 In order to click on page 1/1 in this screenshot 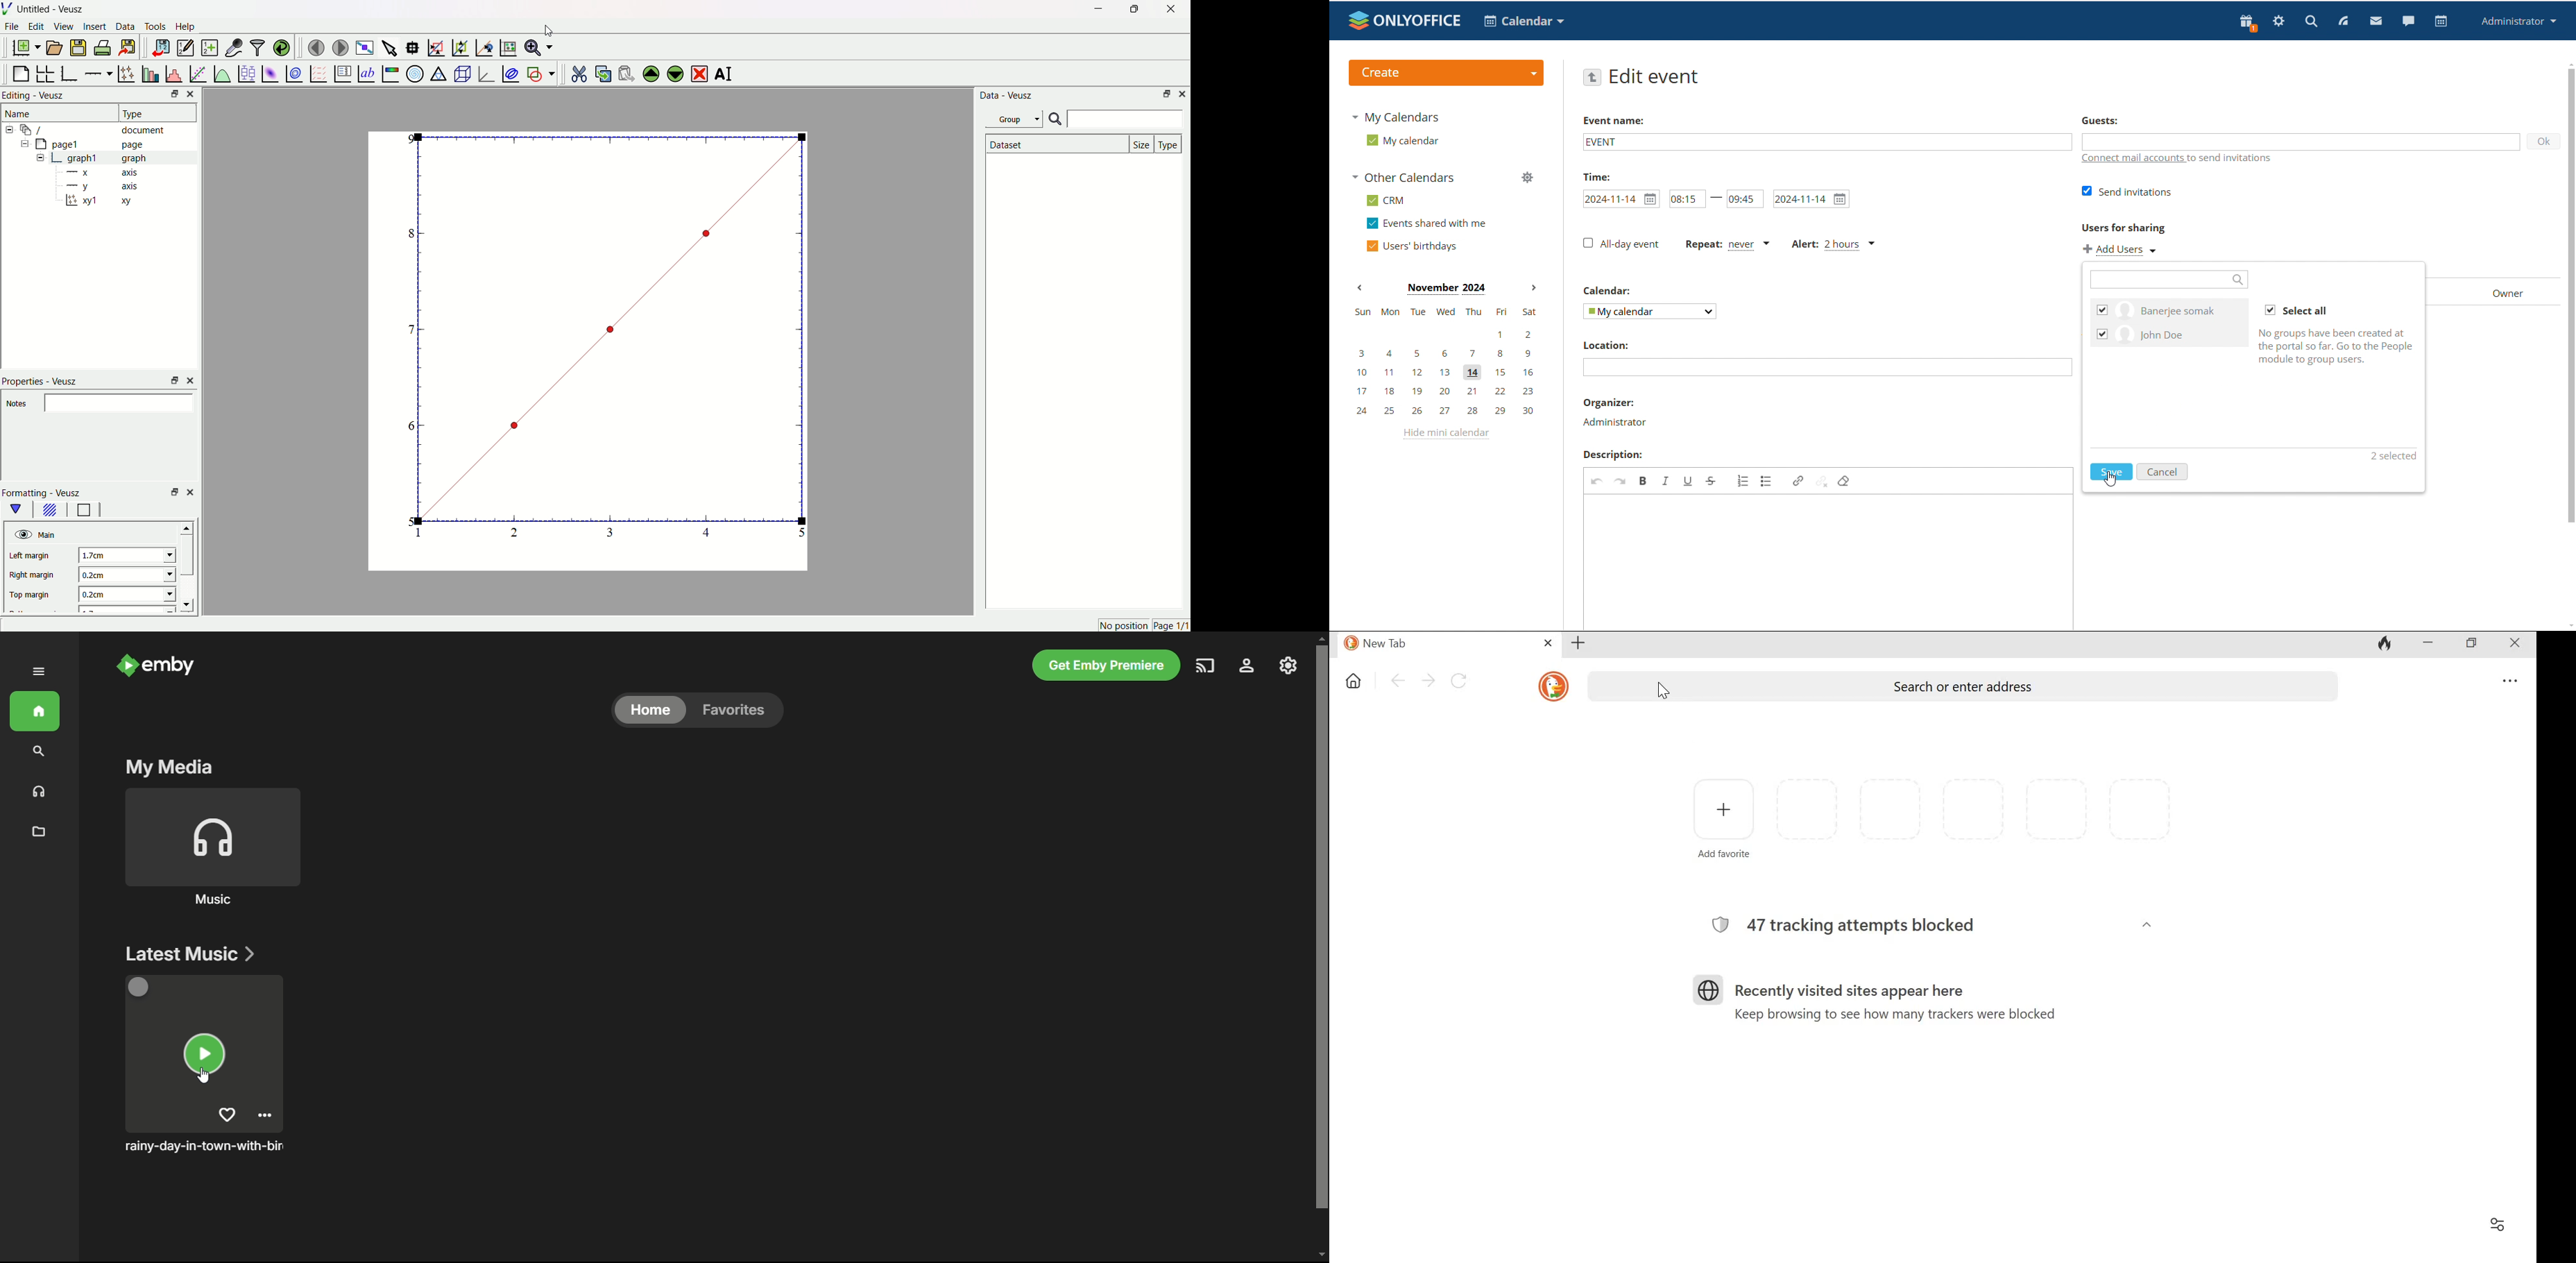, I will do `click(1171, 626)`.